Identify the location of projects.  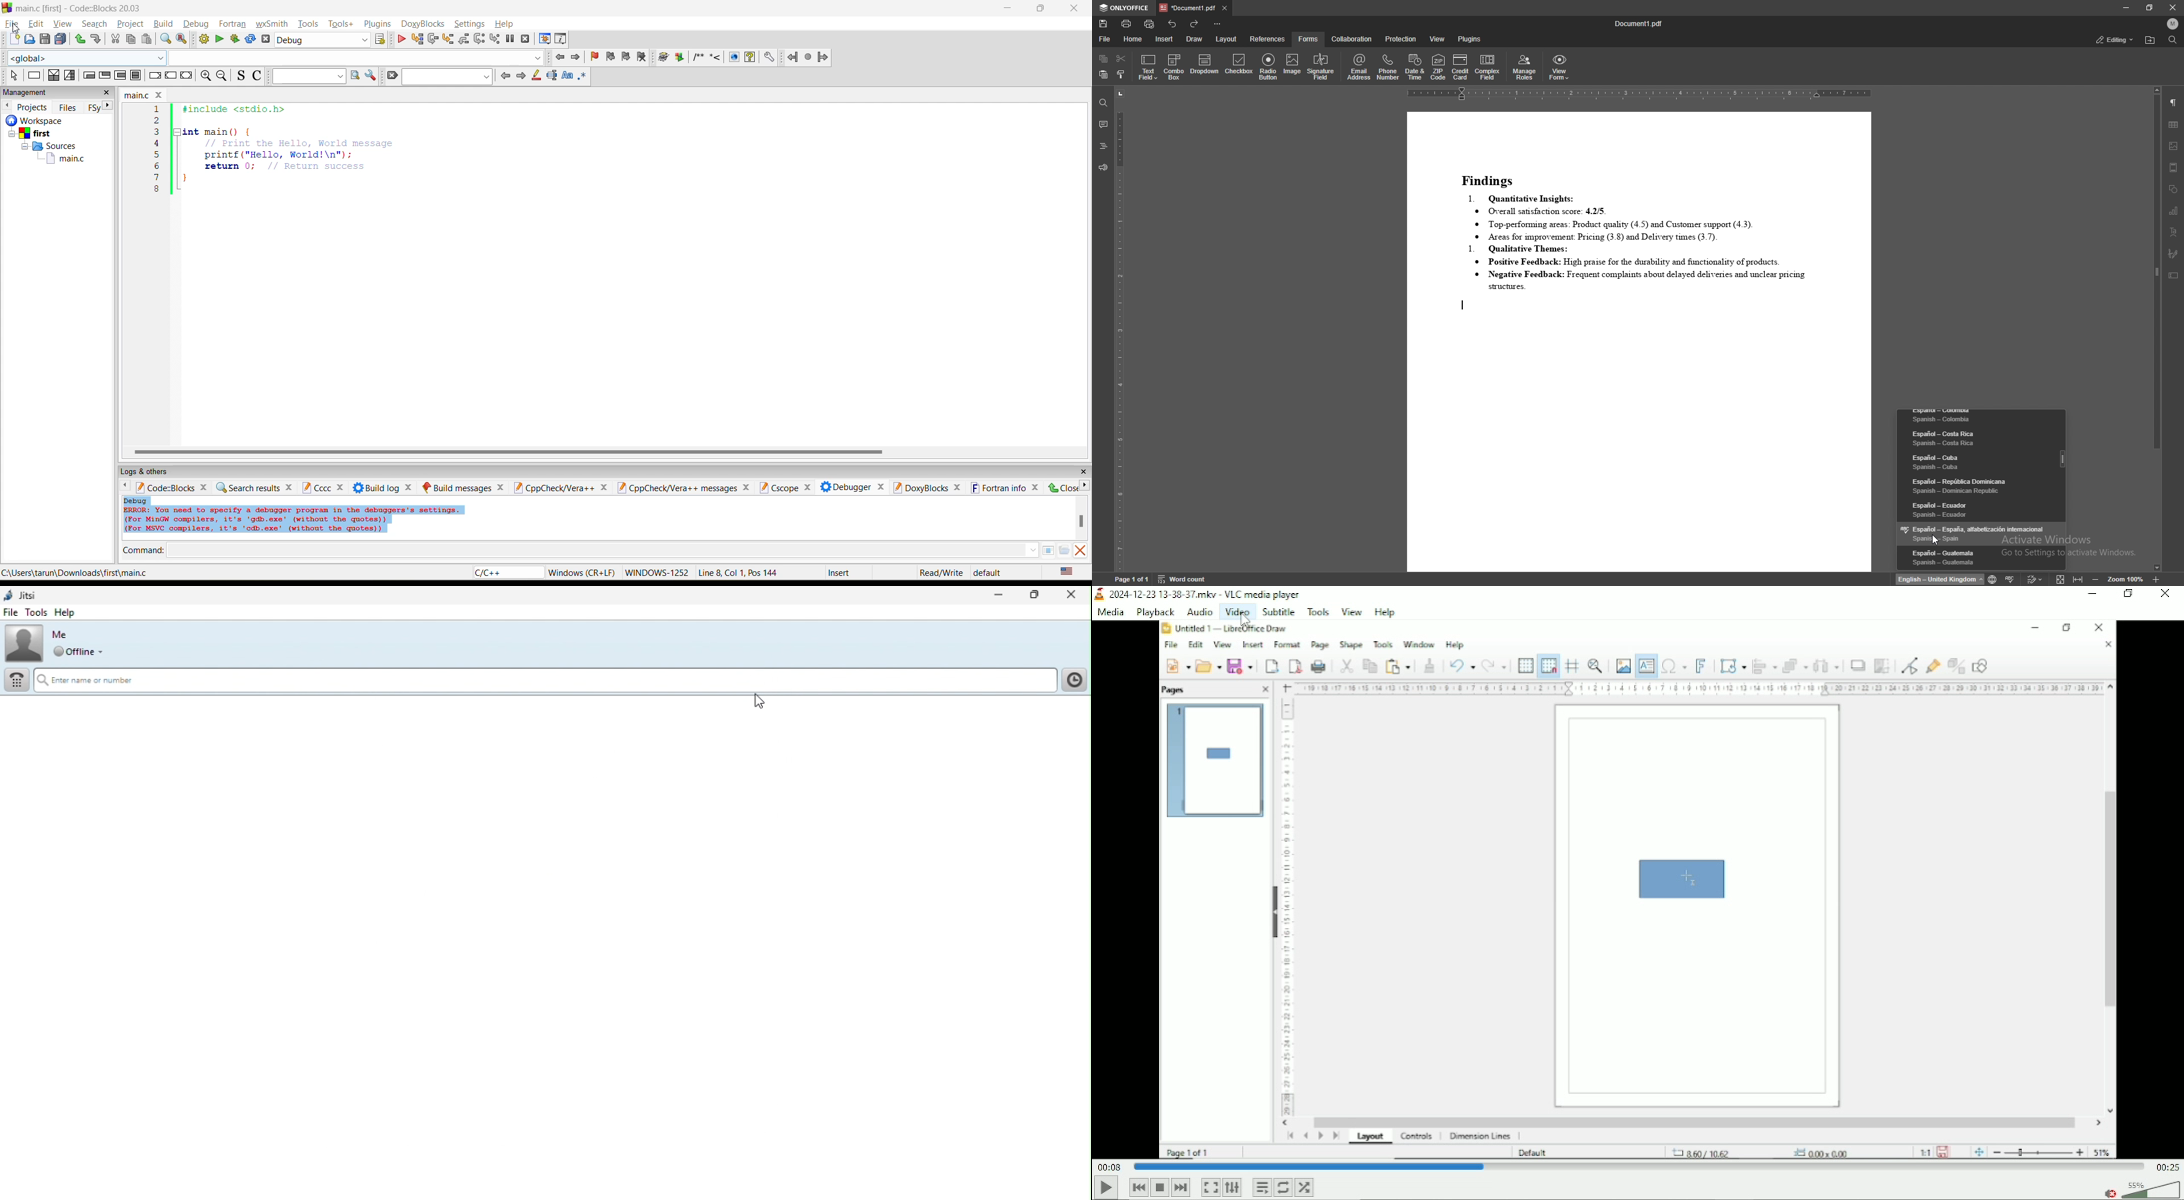
(33, 107).